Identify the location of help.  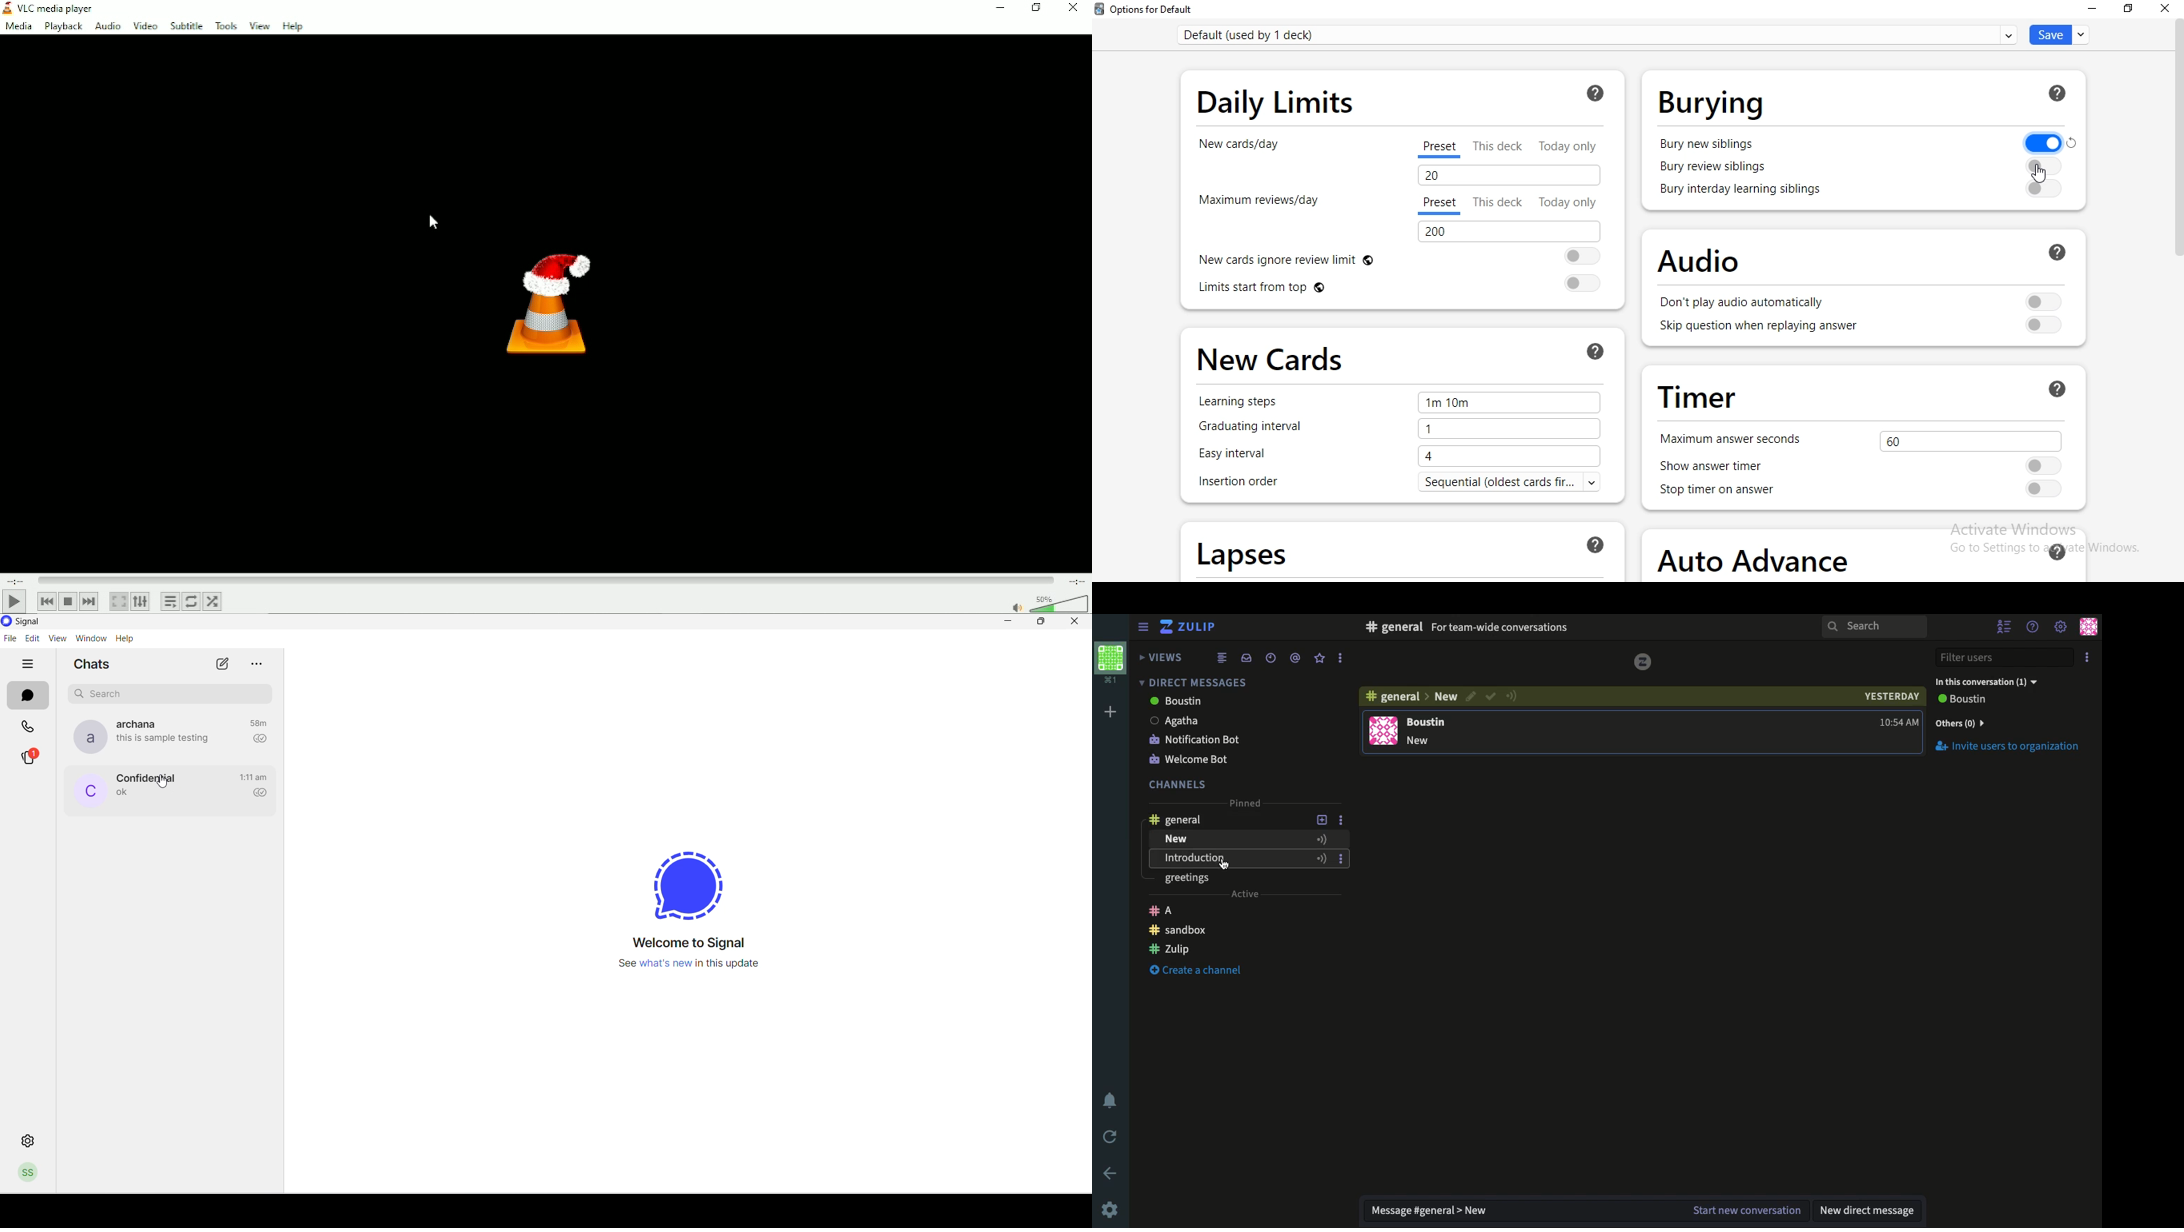
(128, 638).